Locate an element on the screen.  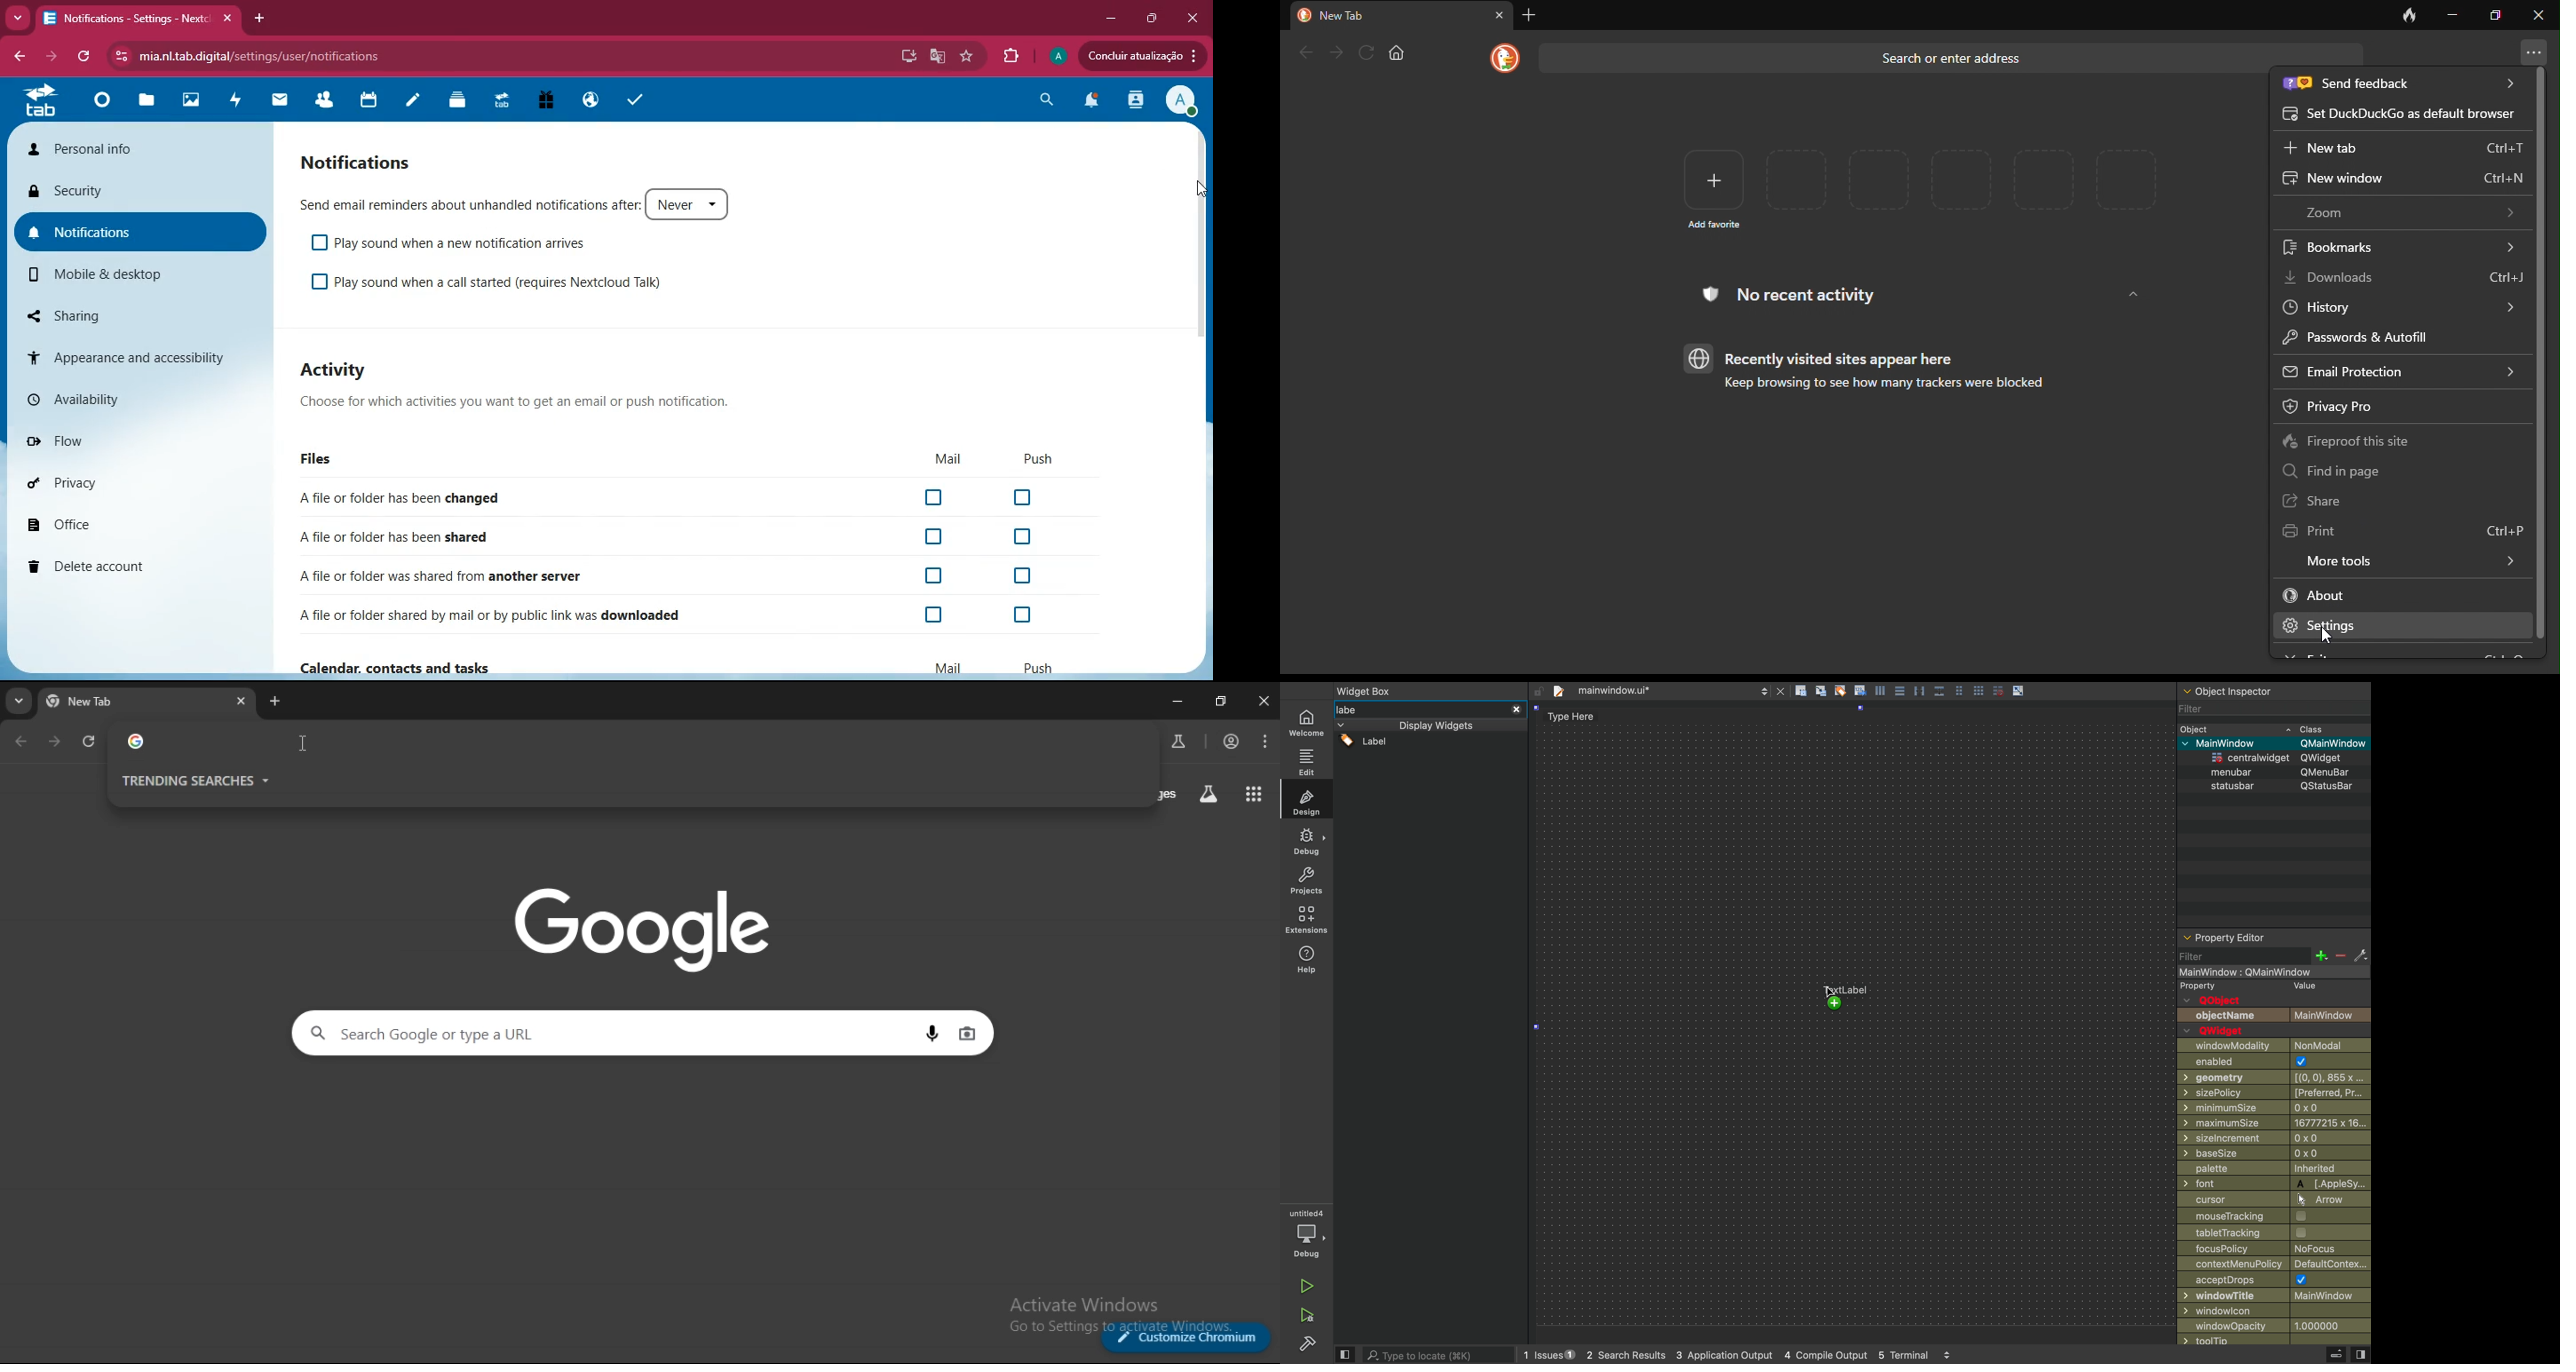
print is located at coordinates (2402, 533).